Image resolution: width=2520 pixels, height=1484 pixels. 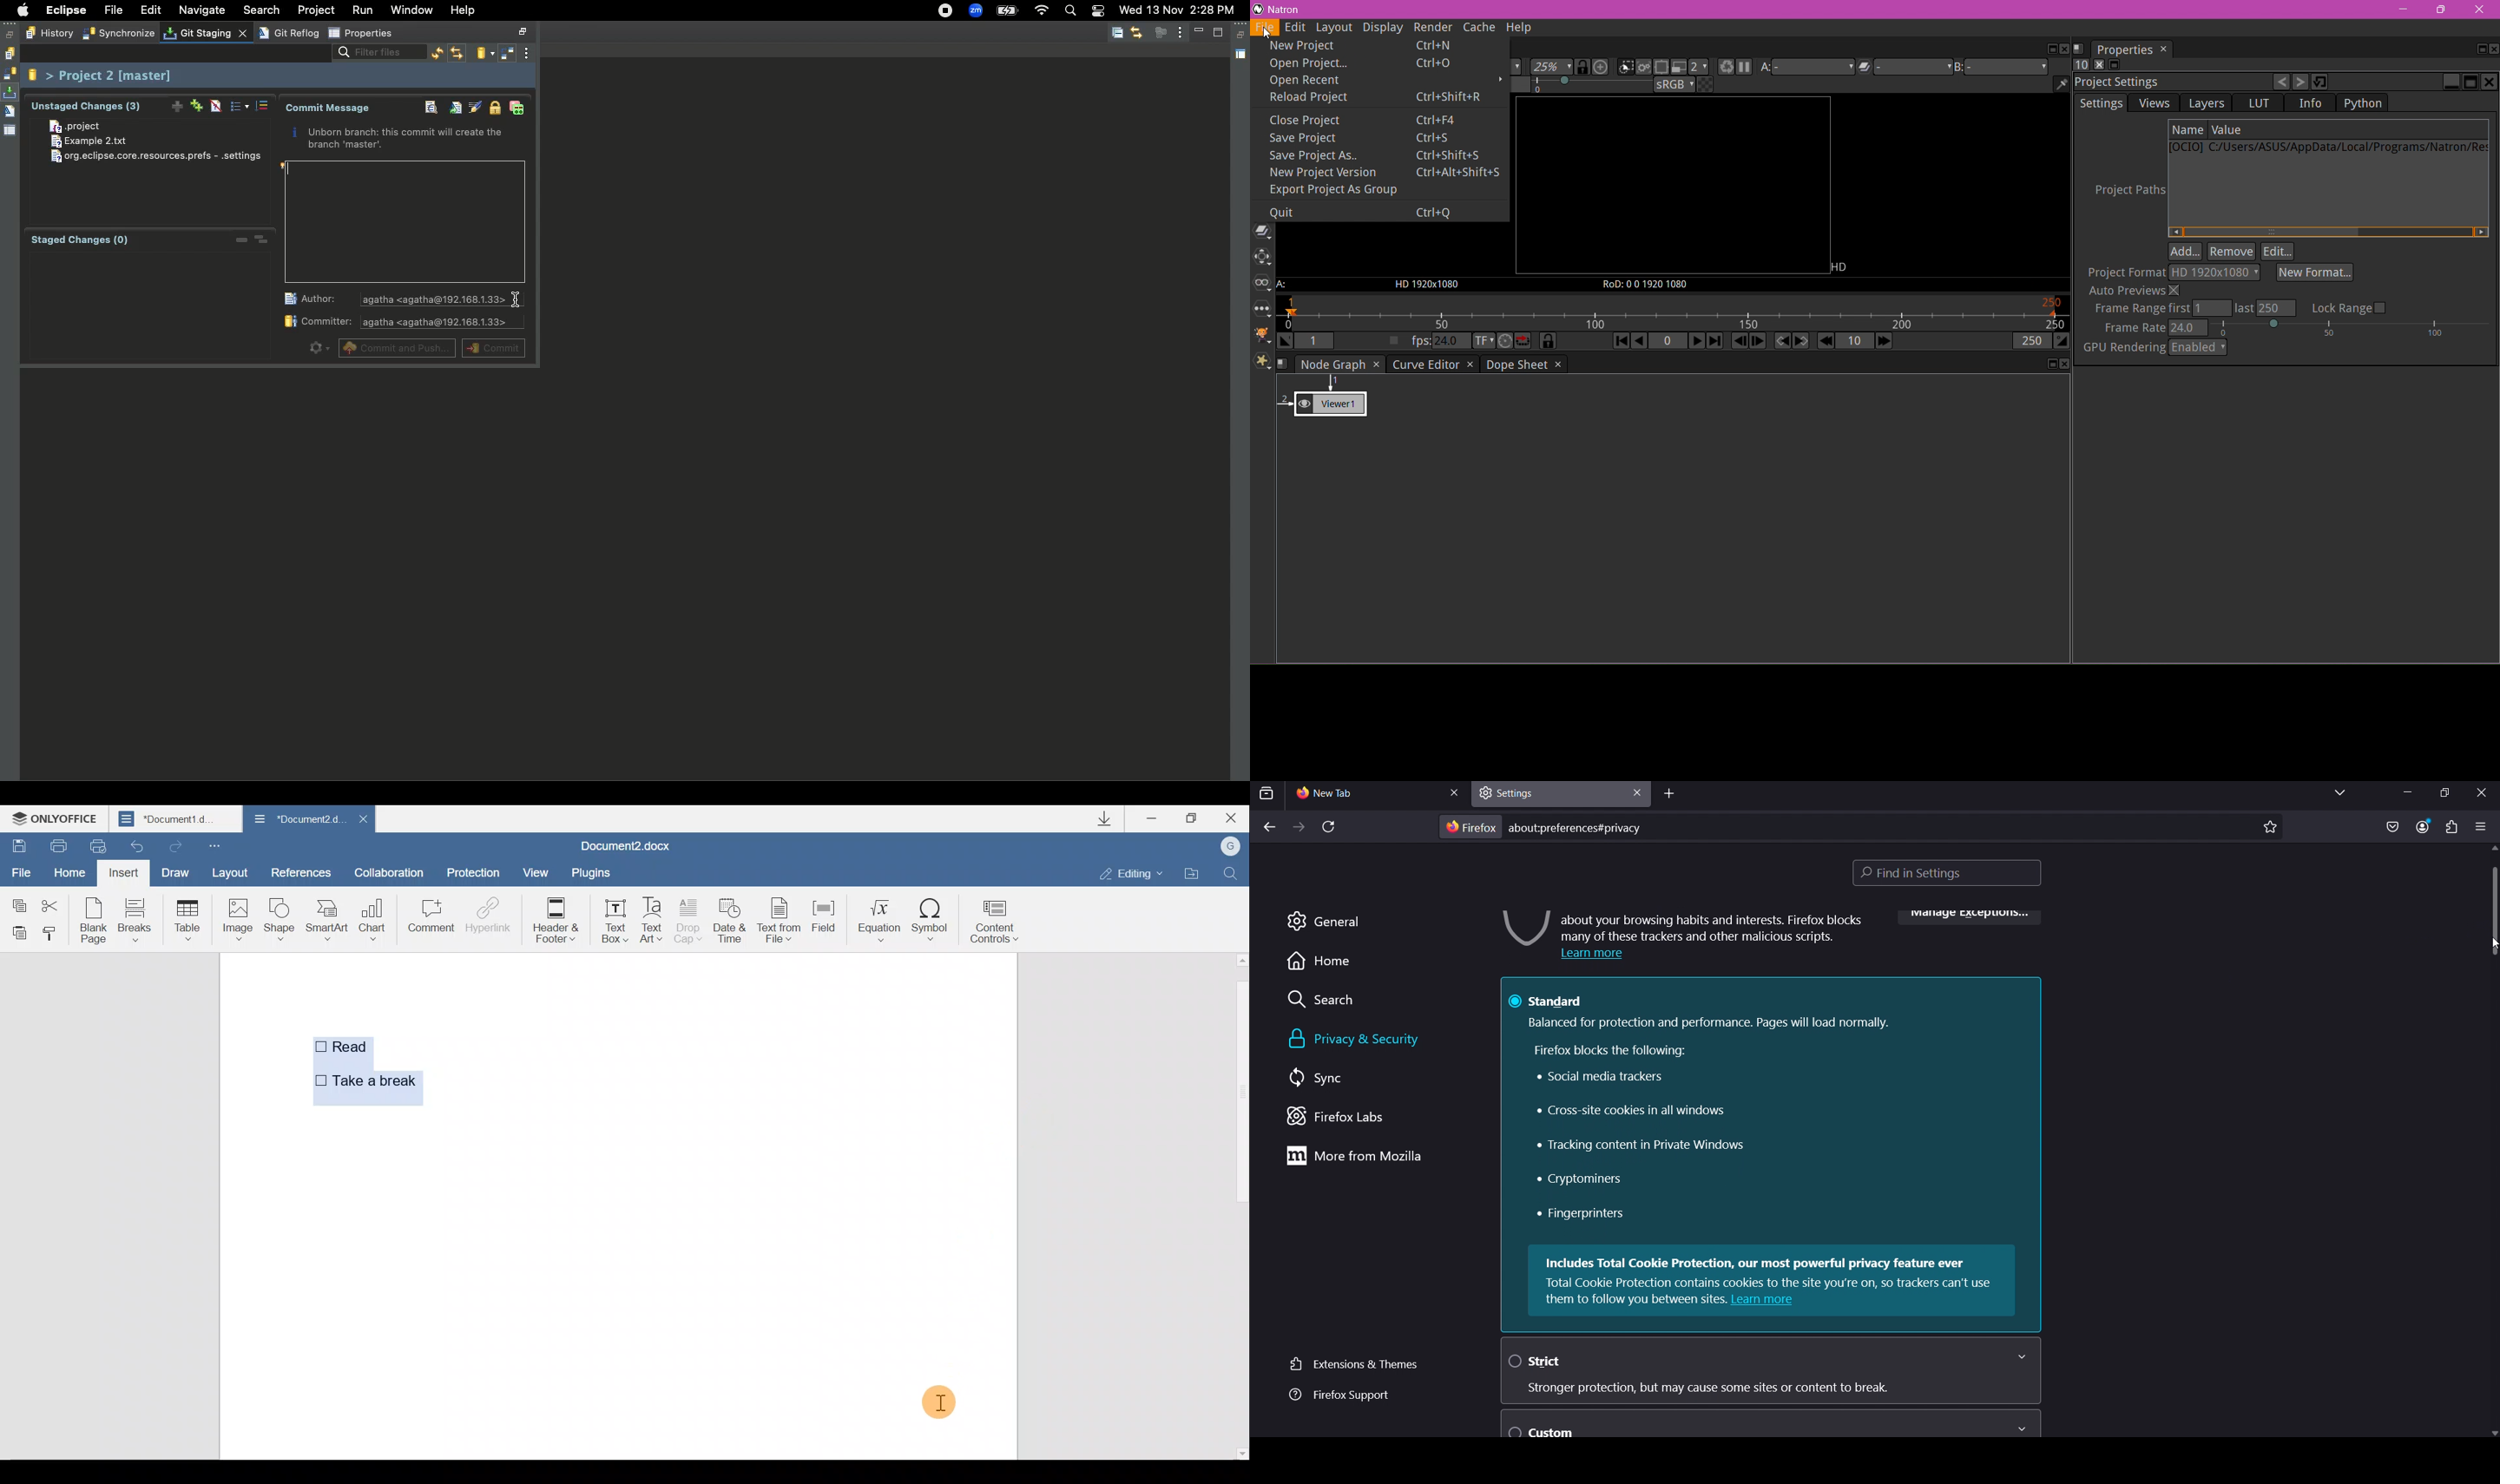 What do you see at coordinates (2063, 50) in the screenshot?
I see `Close pane` at bounding box center [2063, 50].